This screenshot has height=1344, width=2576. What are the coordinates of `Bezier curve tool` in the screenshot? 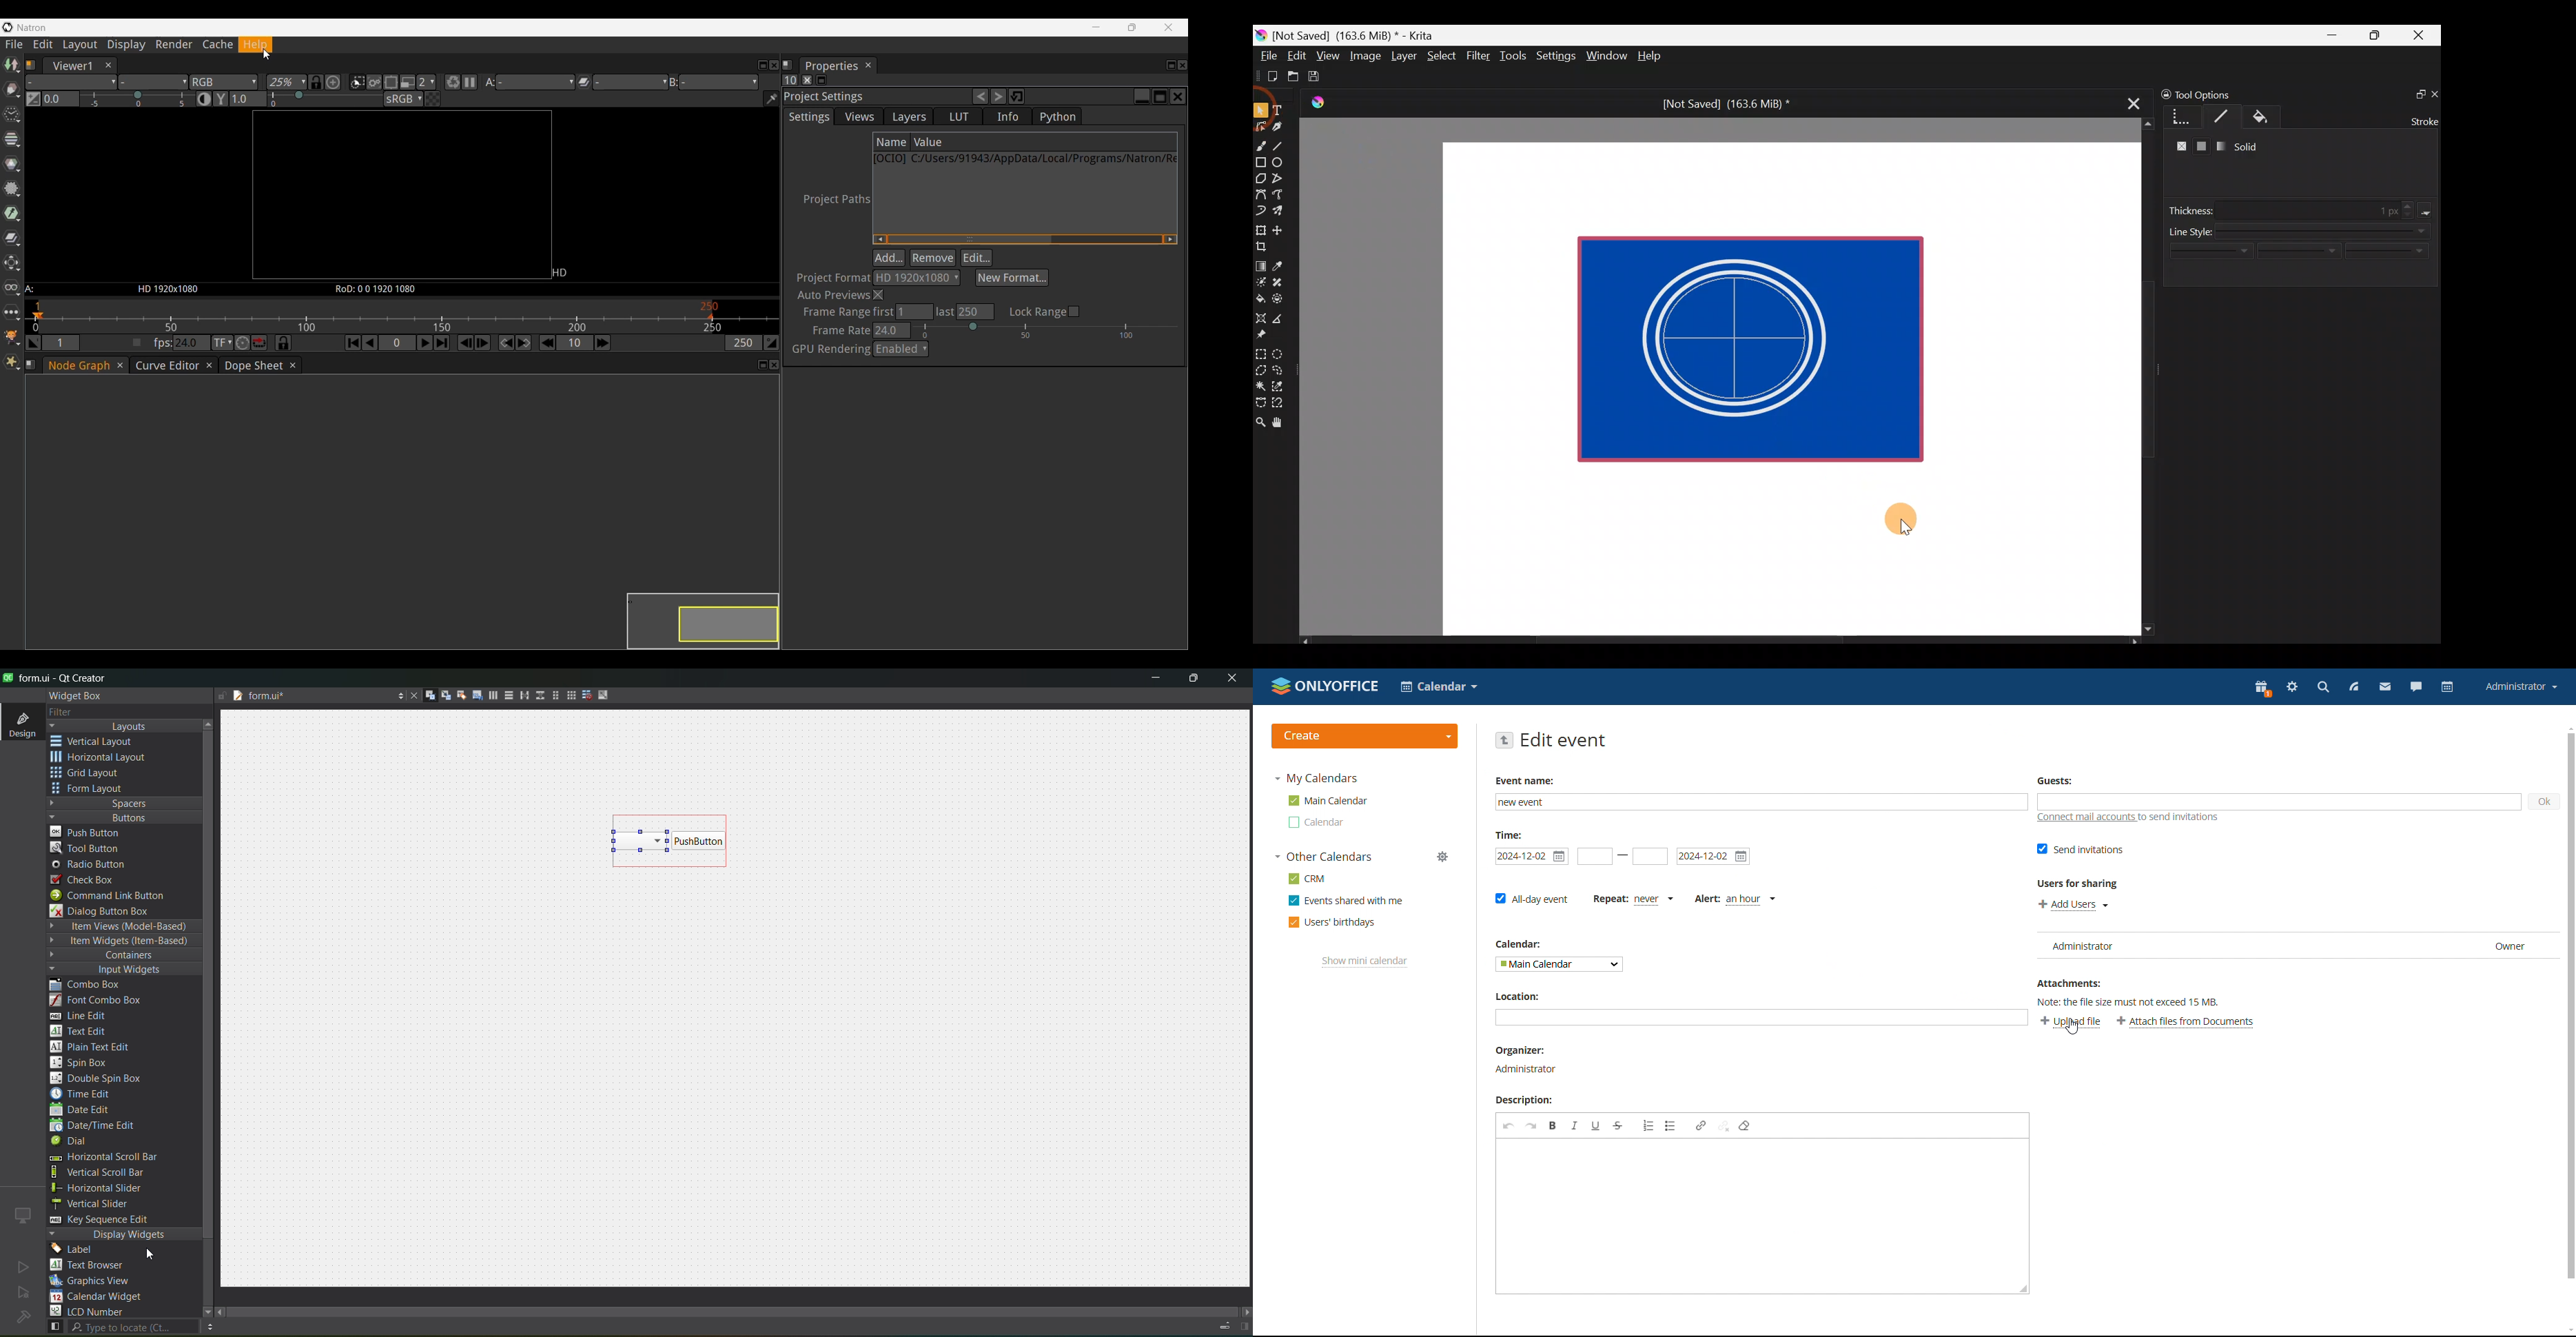 It's located at (1260, 196).